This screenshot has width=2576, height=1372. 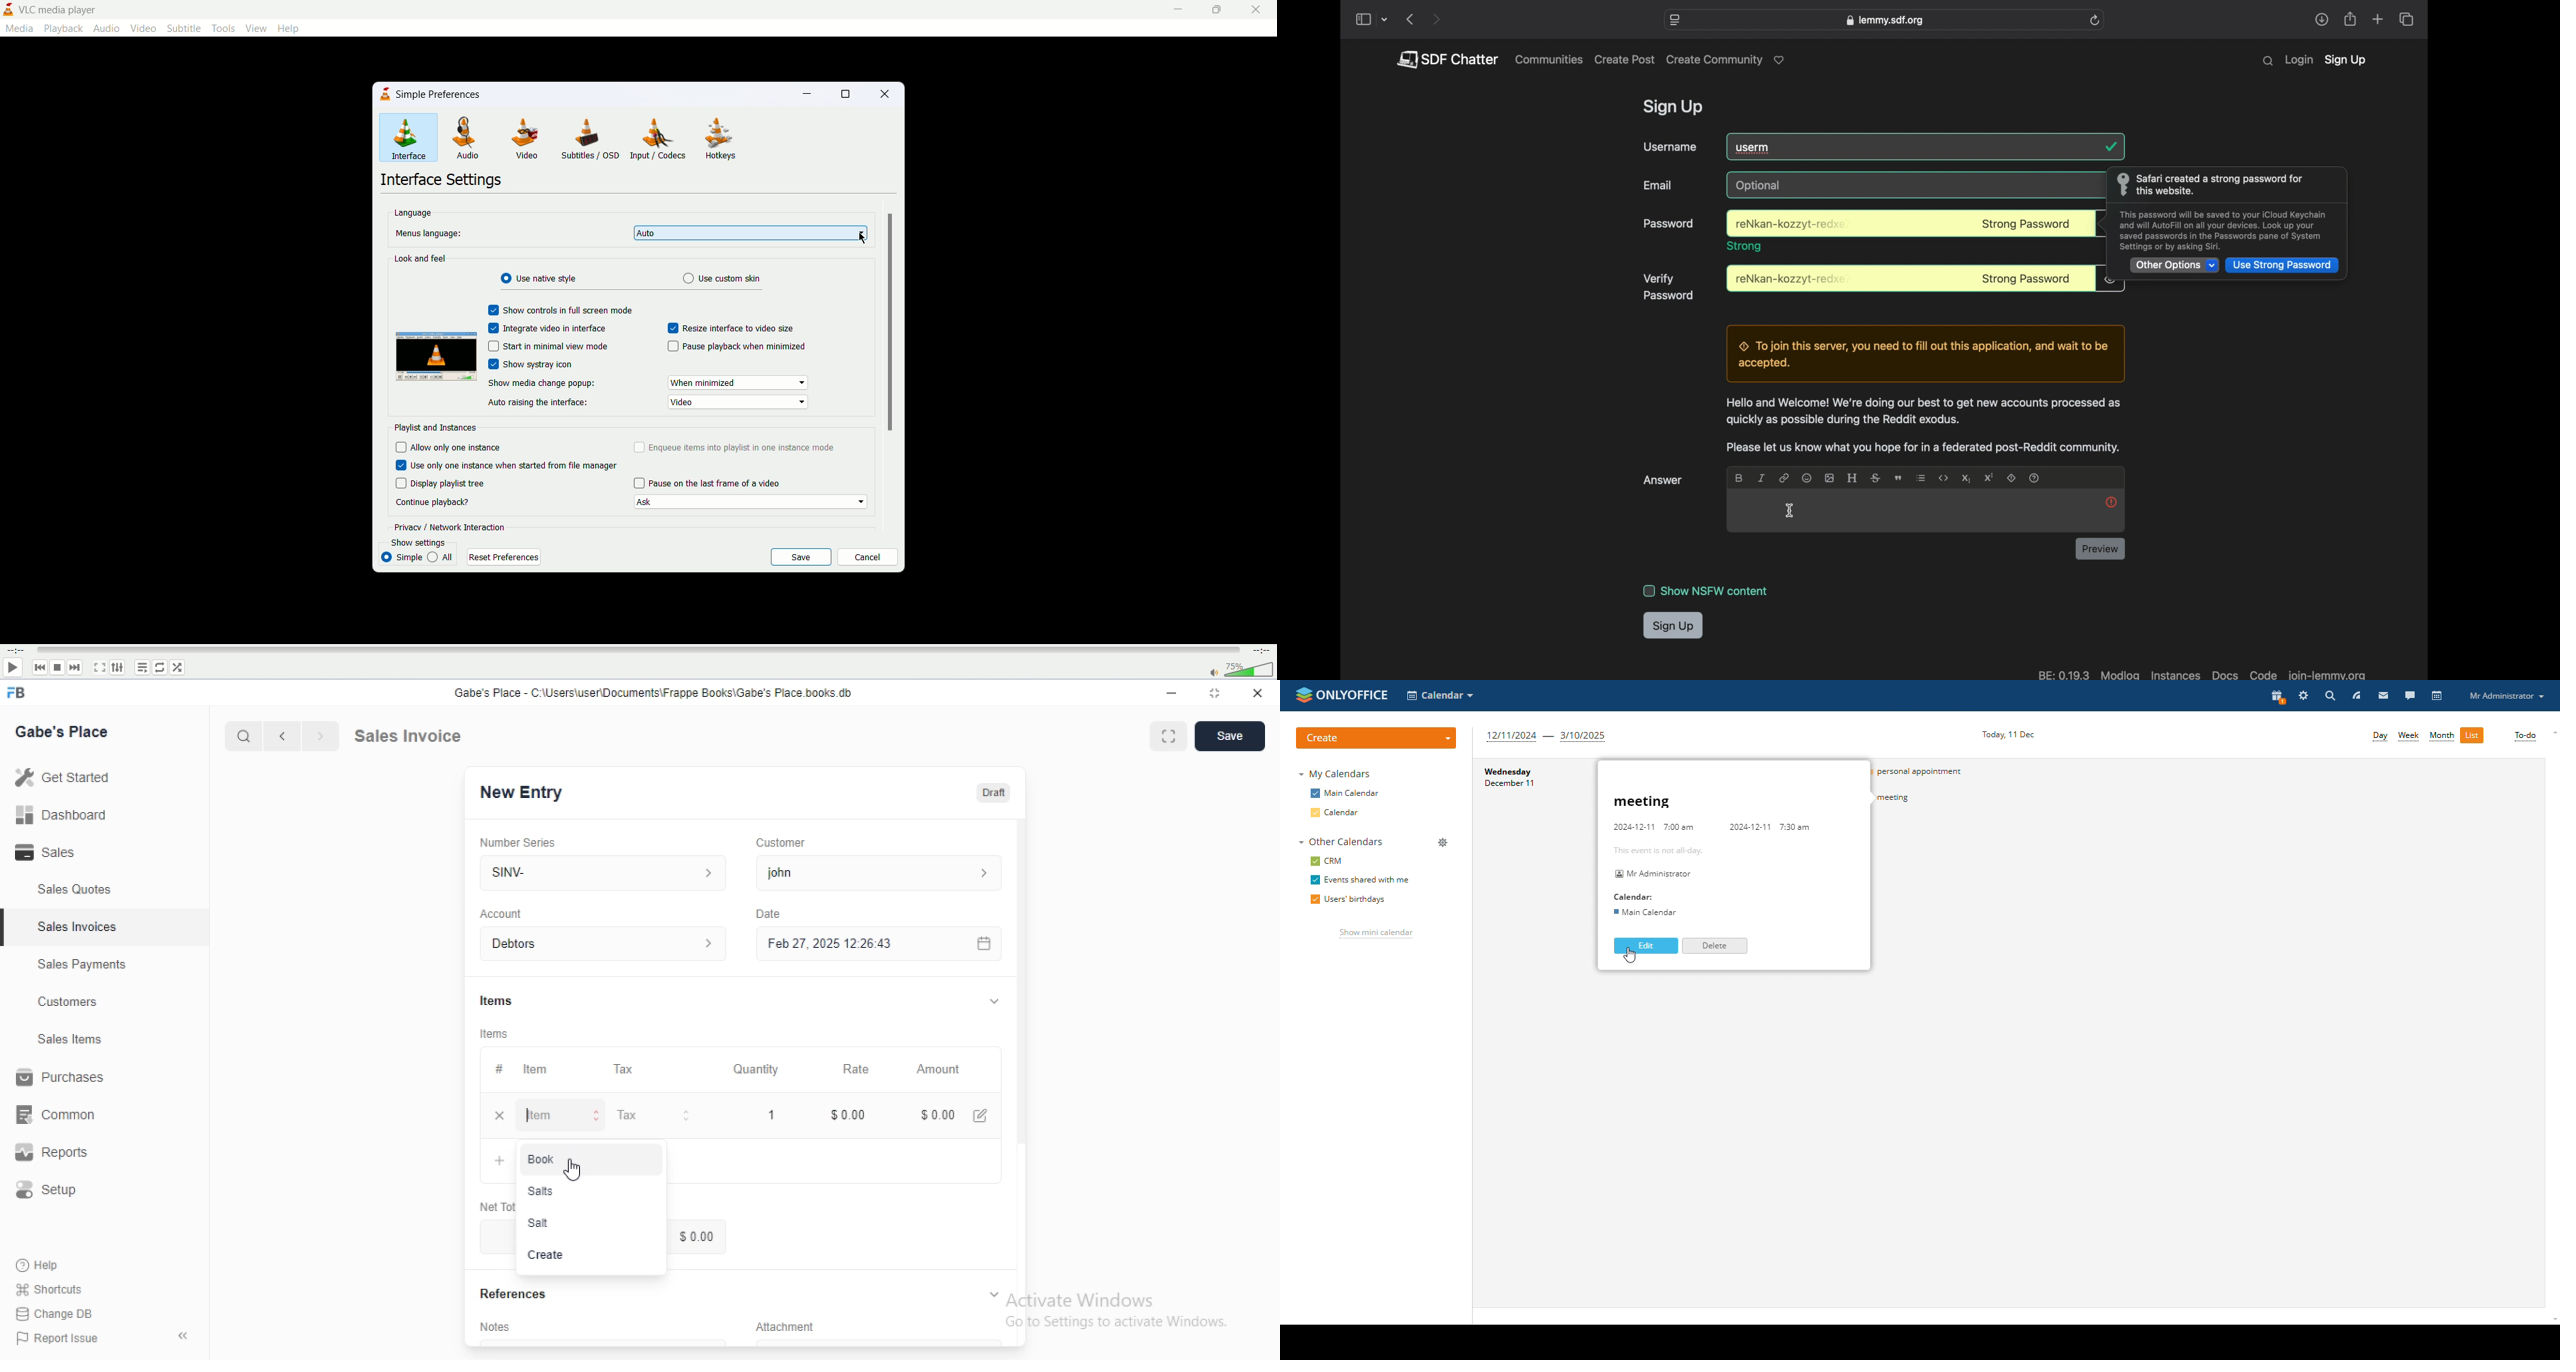 I want to click on auto raising the interface, so click(x=538, y=403).